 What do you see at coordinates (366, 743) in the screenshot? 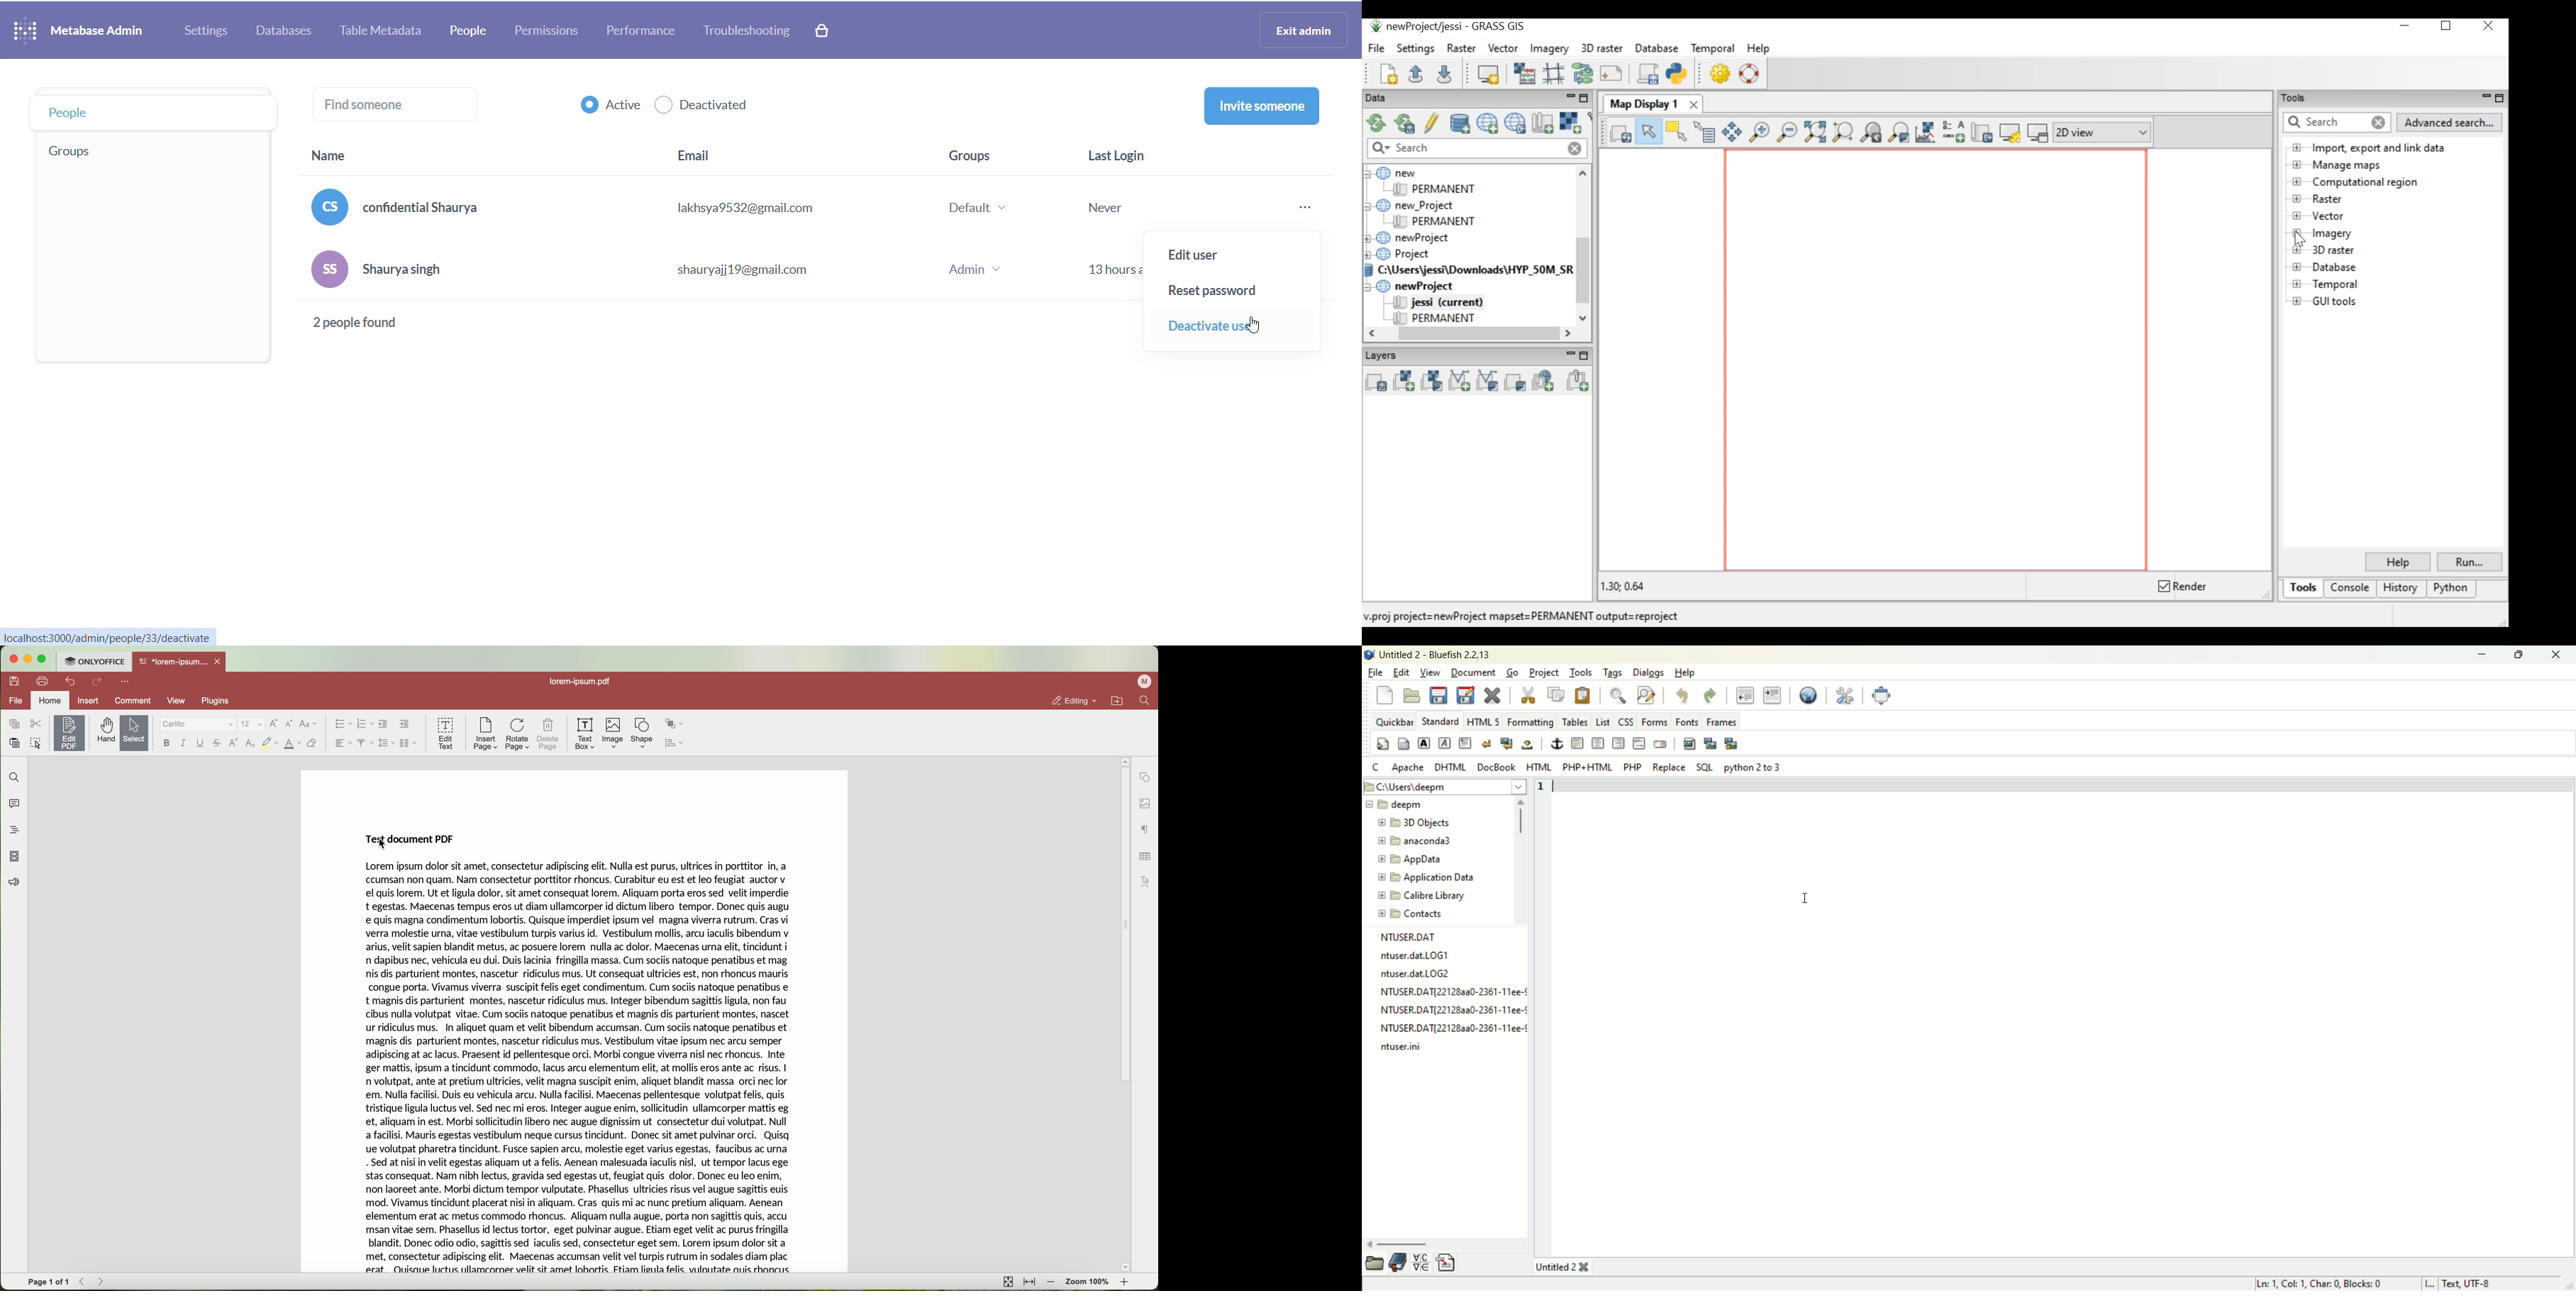
I see `vertical align` at bounding box center [366, 743].